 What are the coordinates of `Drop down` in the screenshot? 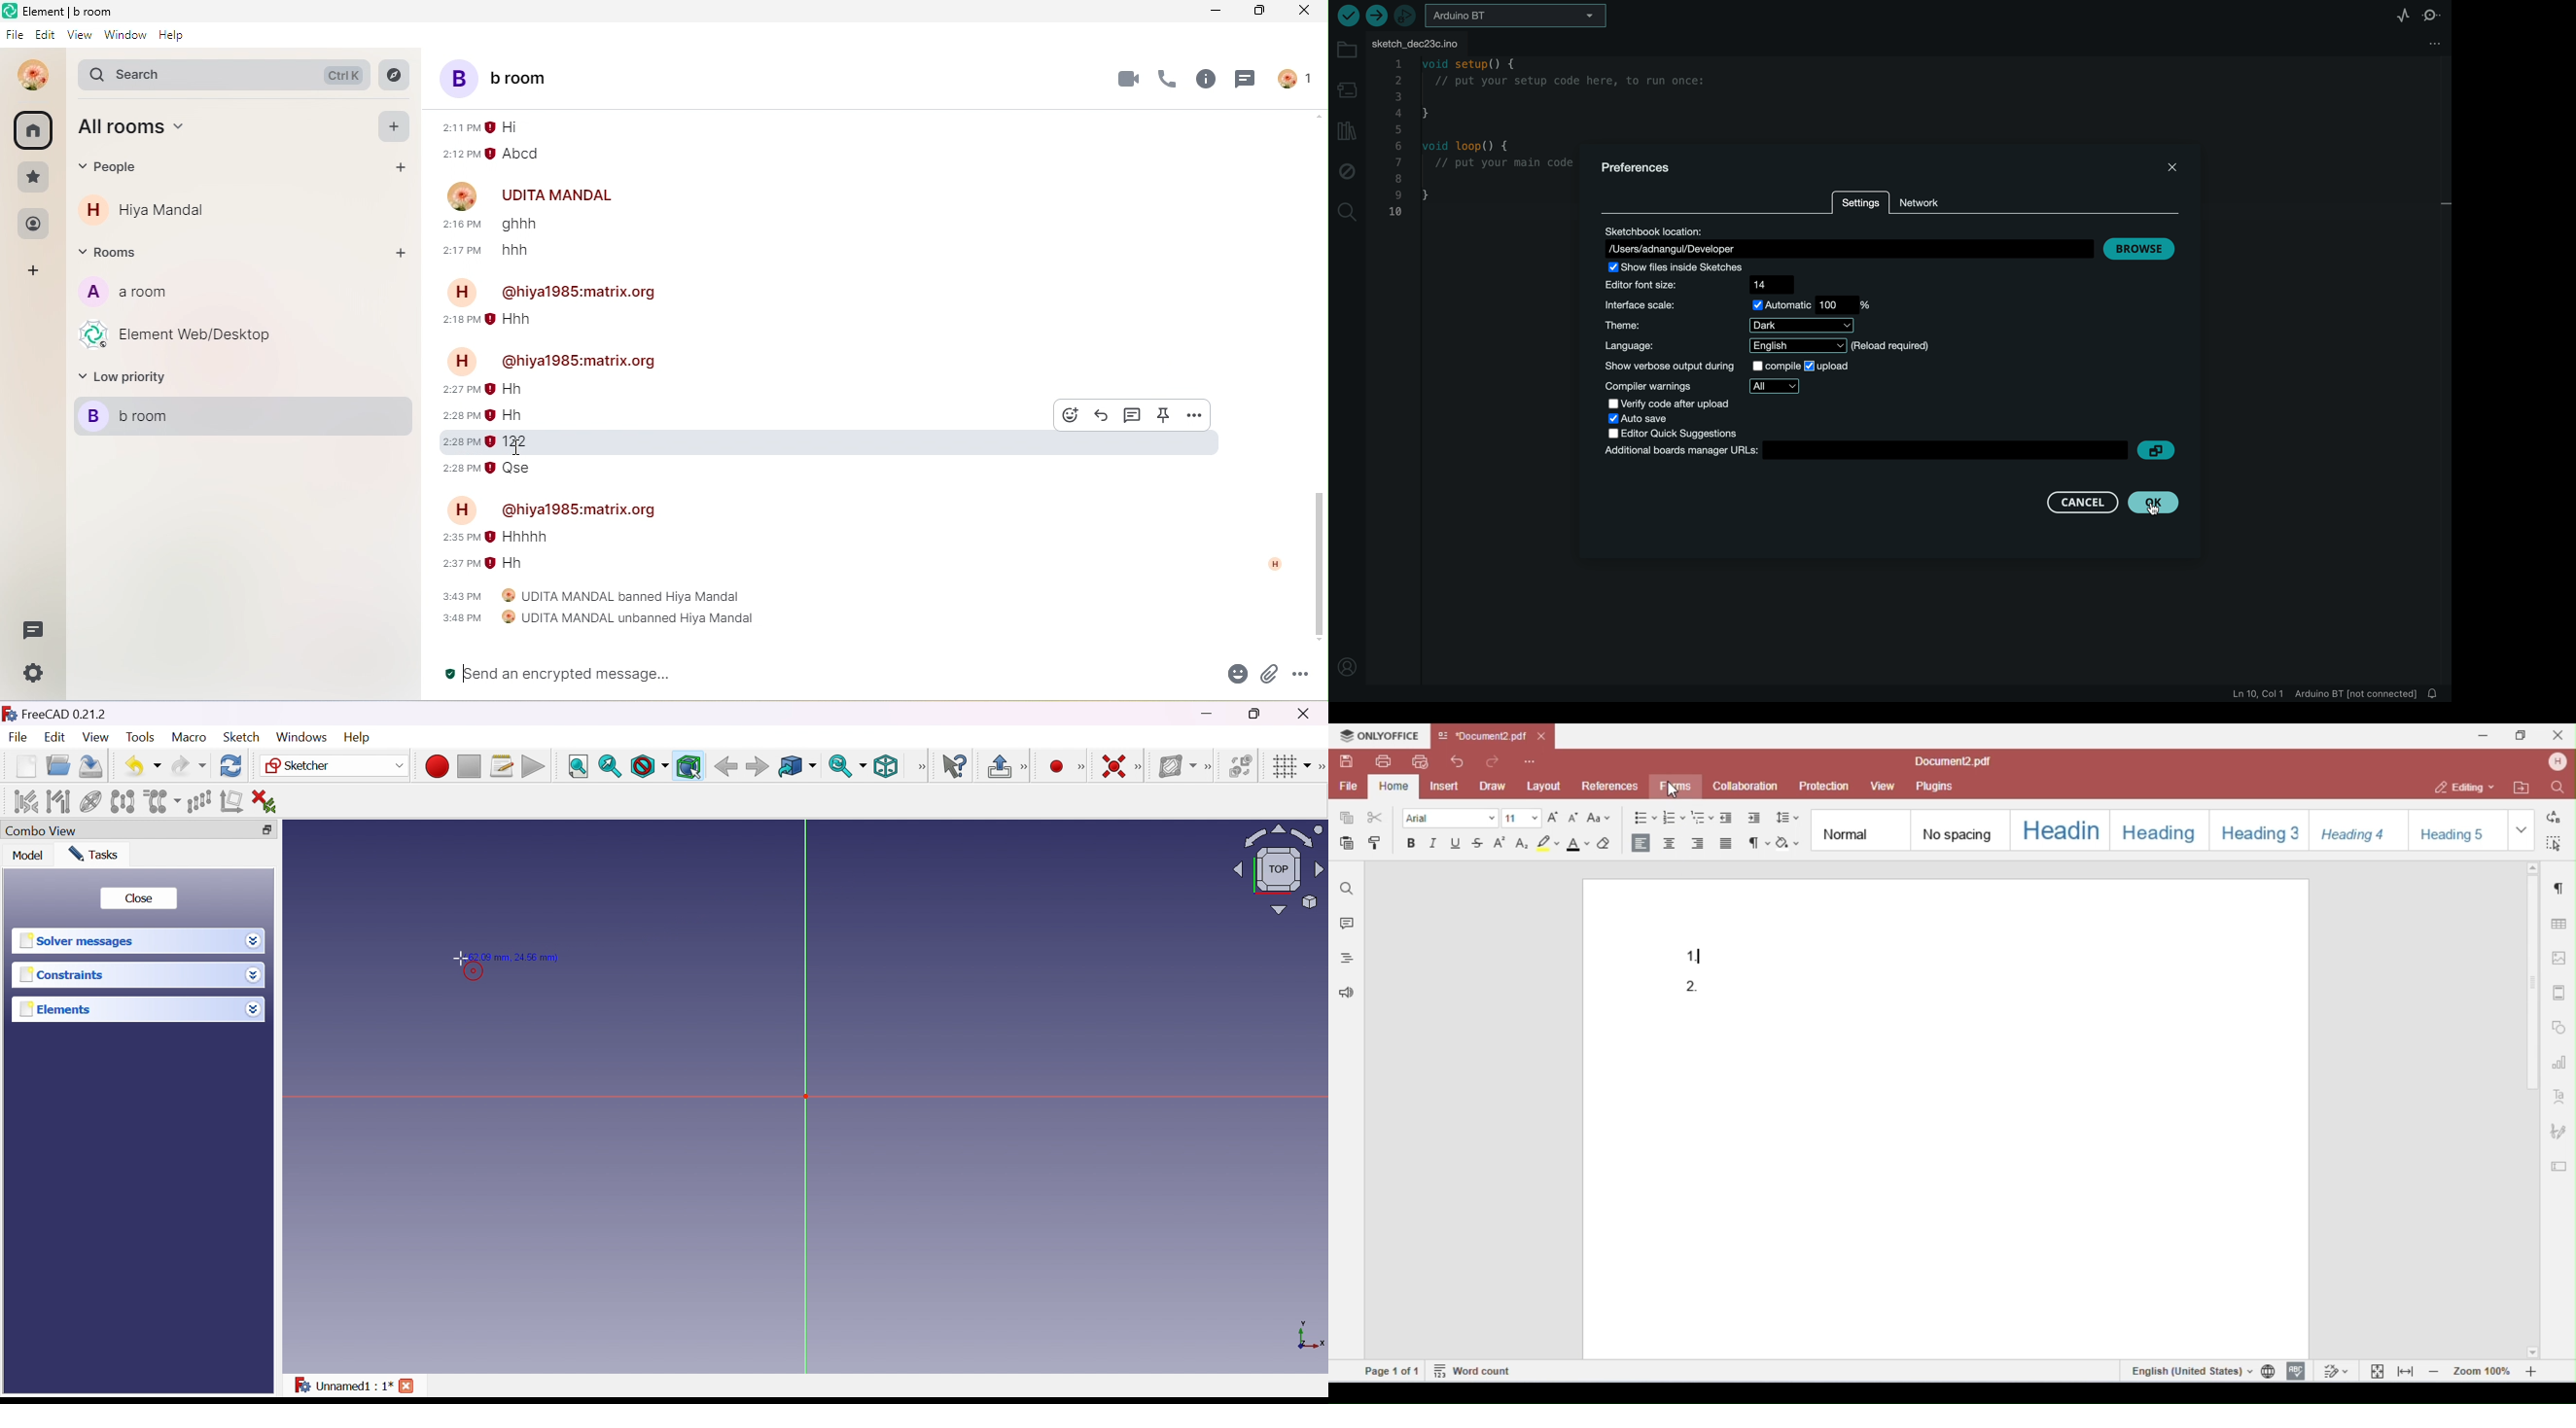 It's located at (253, 1009).